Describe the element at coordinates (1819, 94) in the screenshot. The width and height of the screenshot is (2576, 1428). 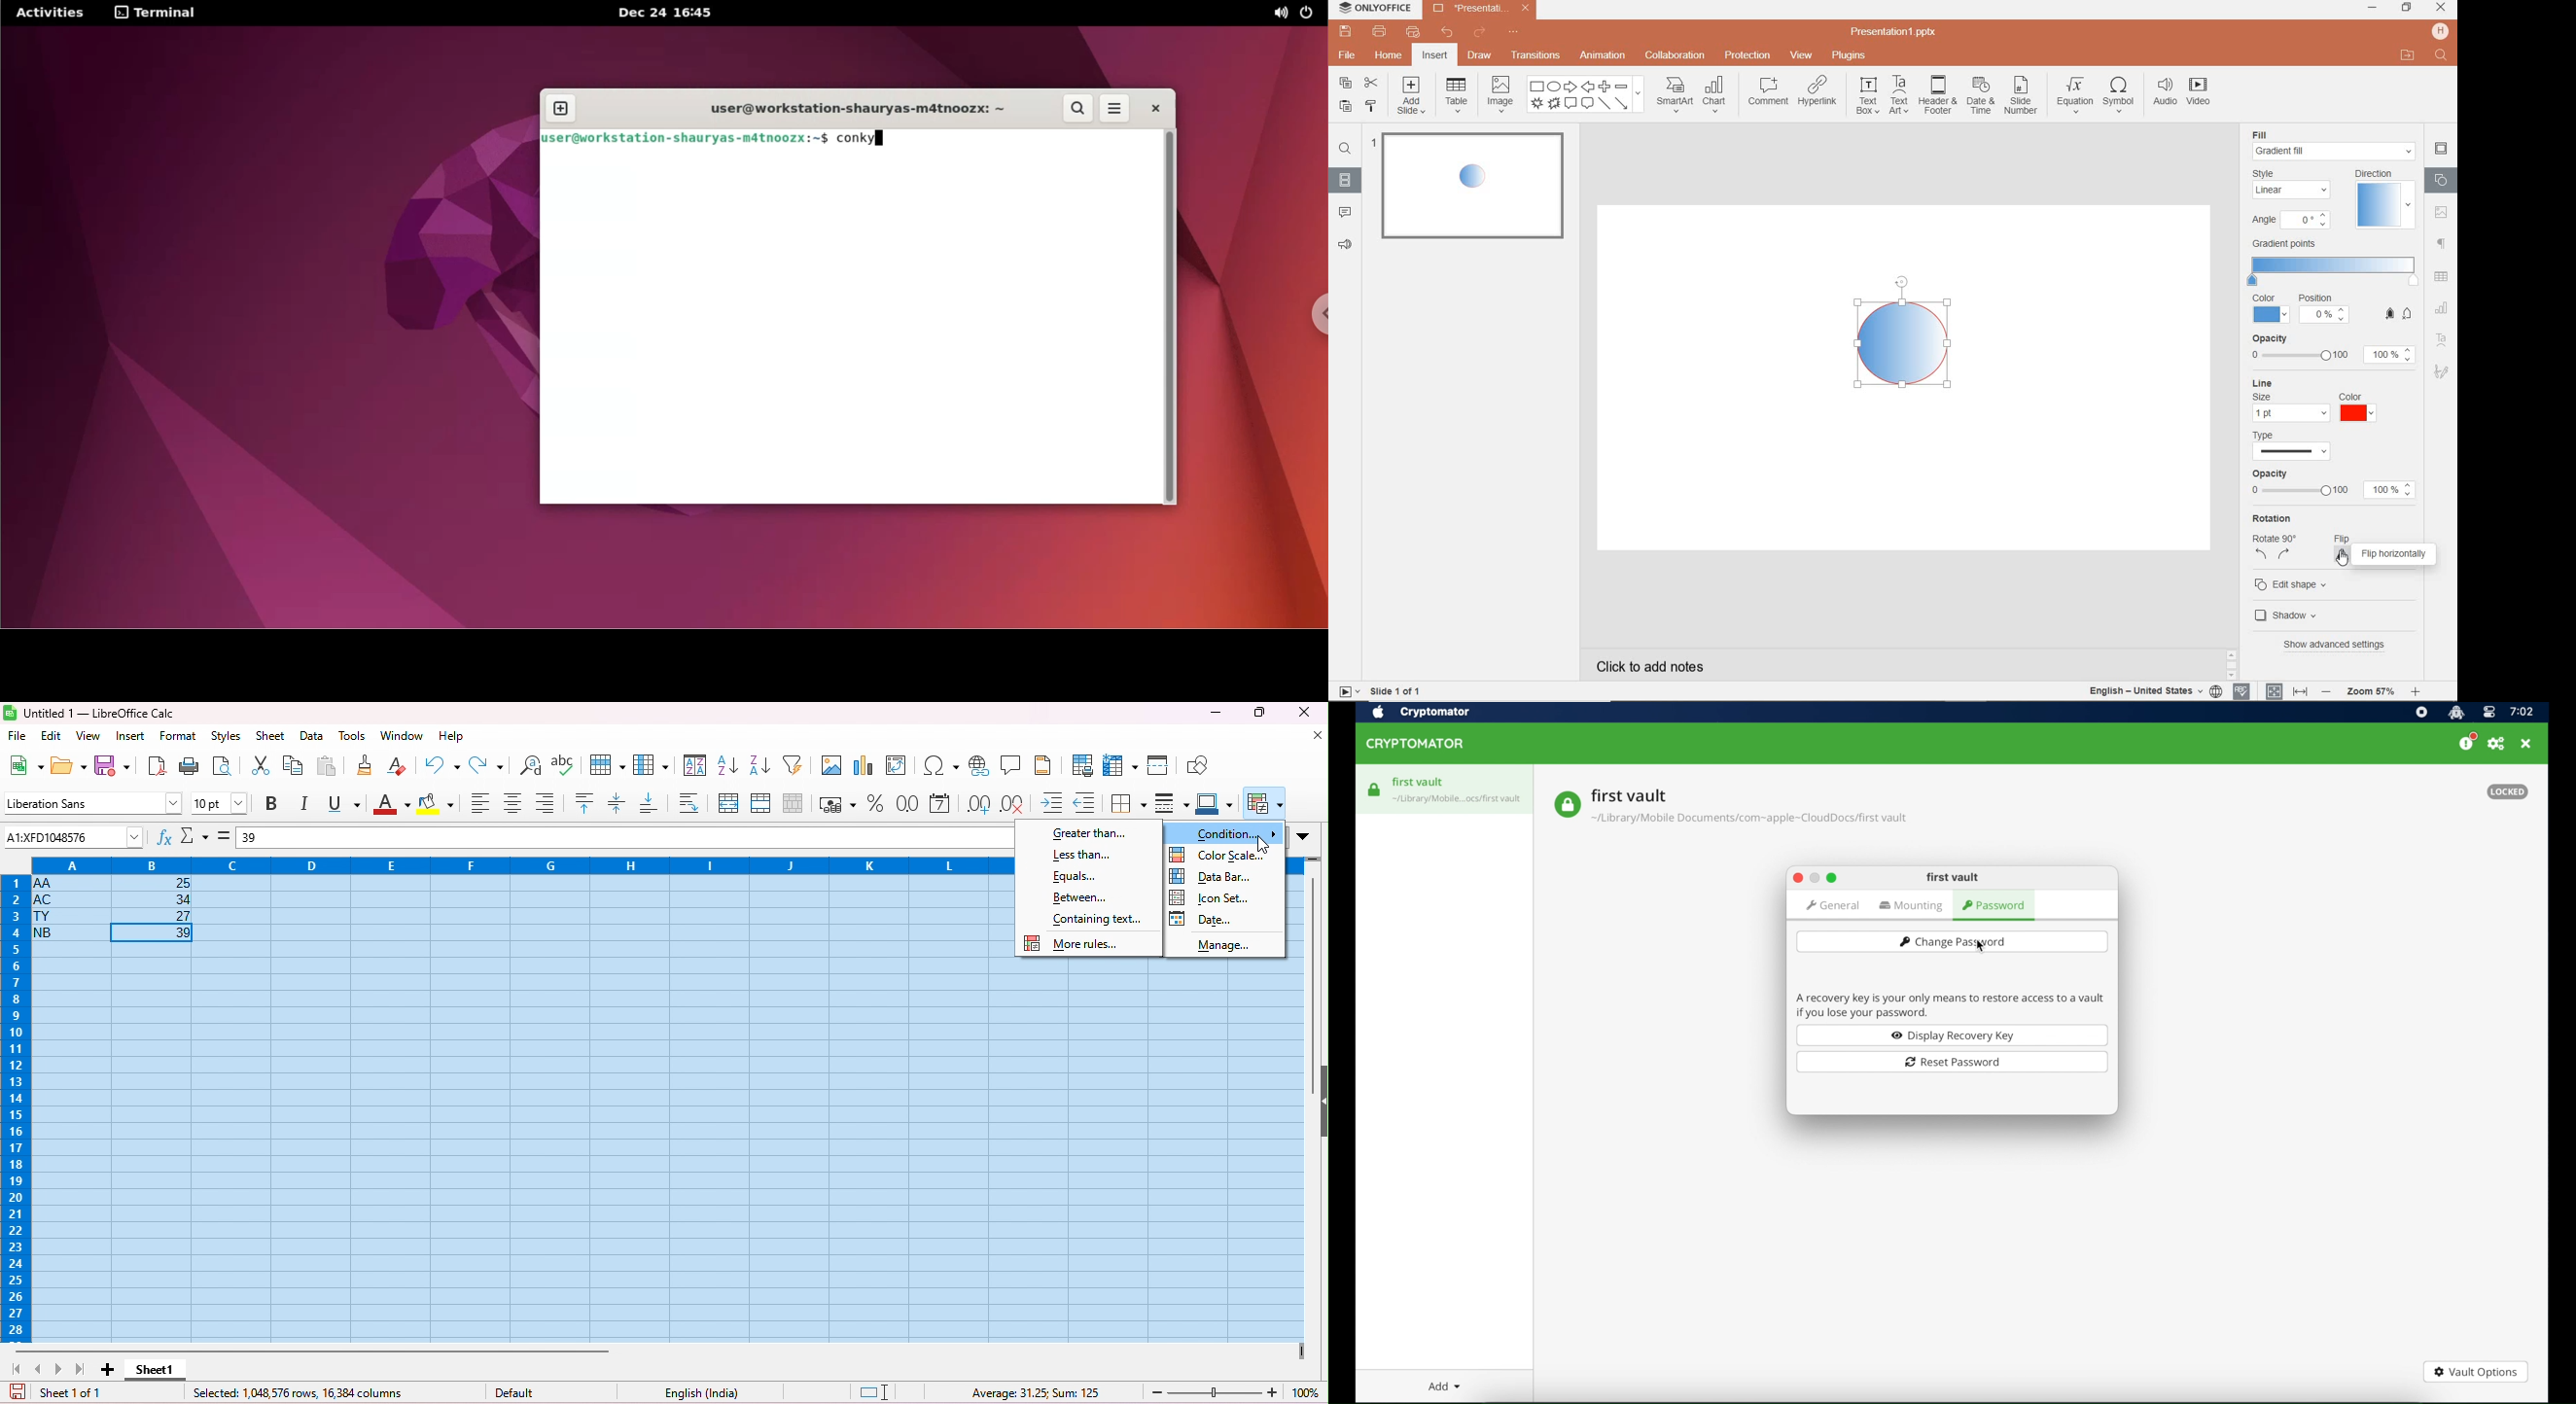
I see `hyperlink` at that location.